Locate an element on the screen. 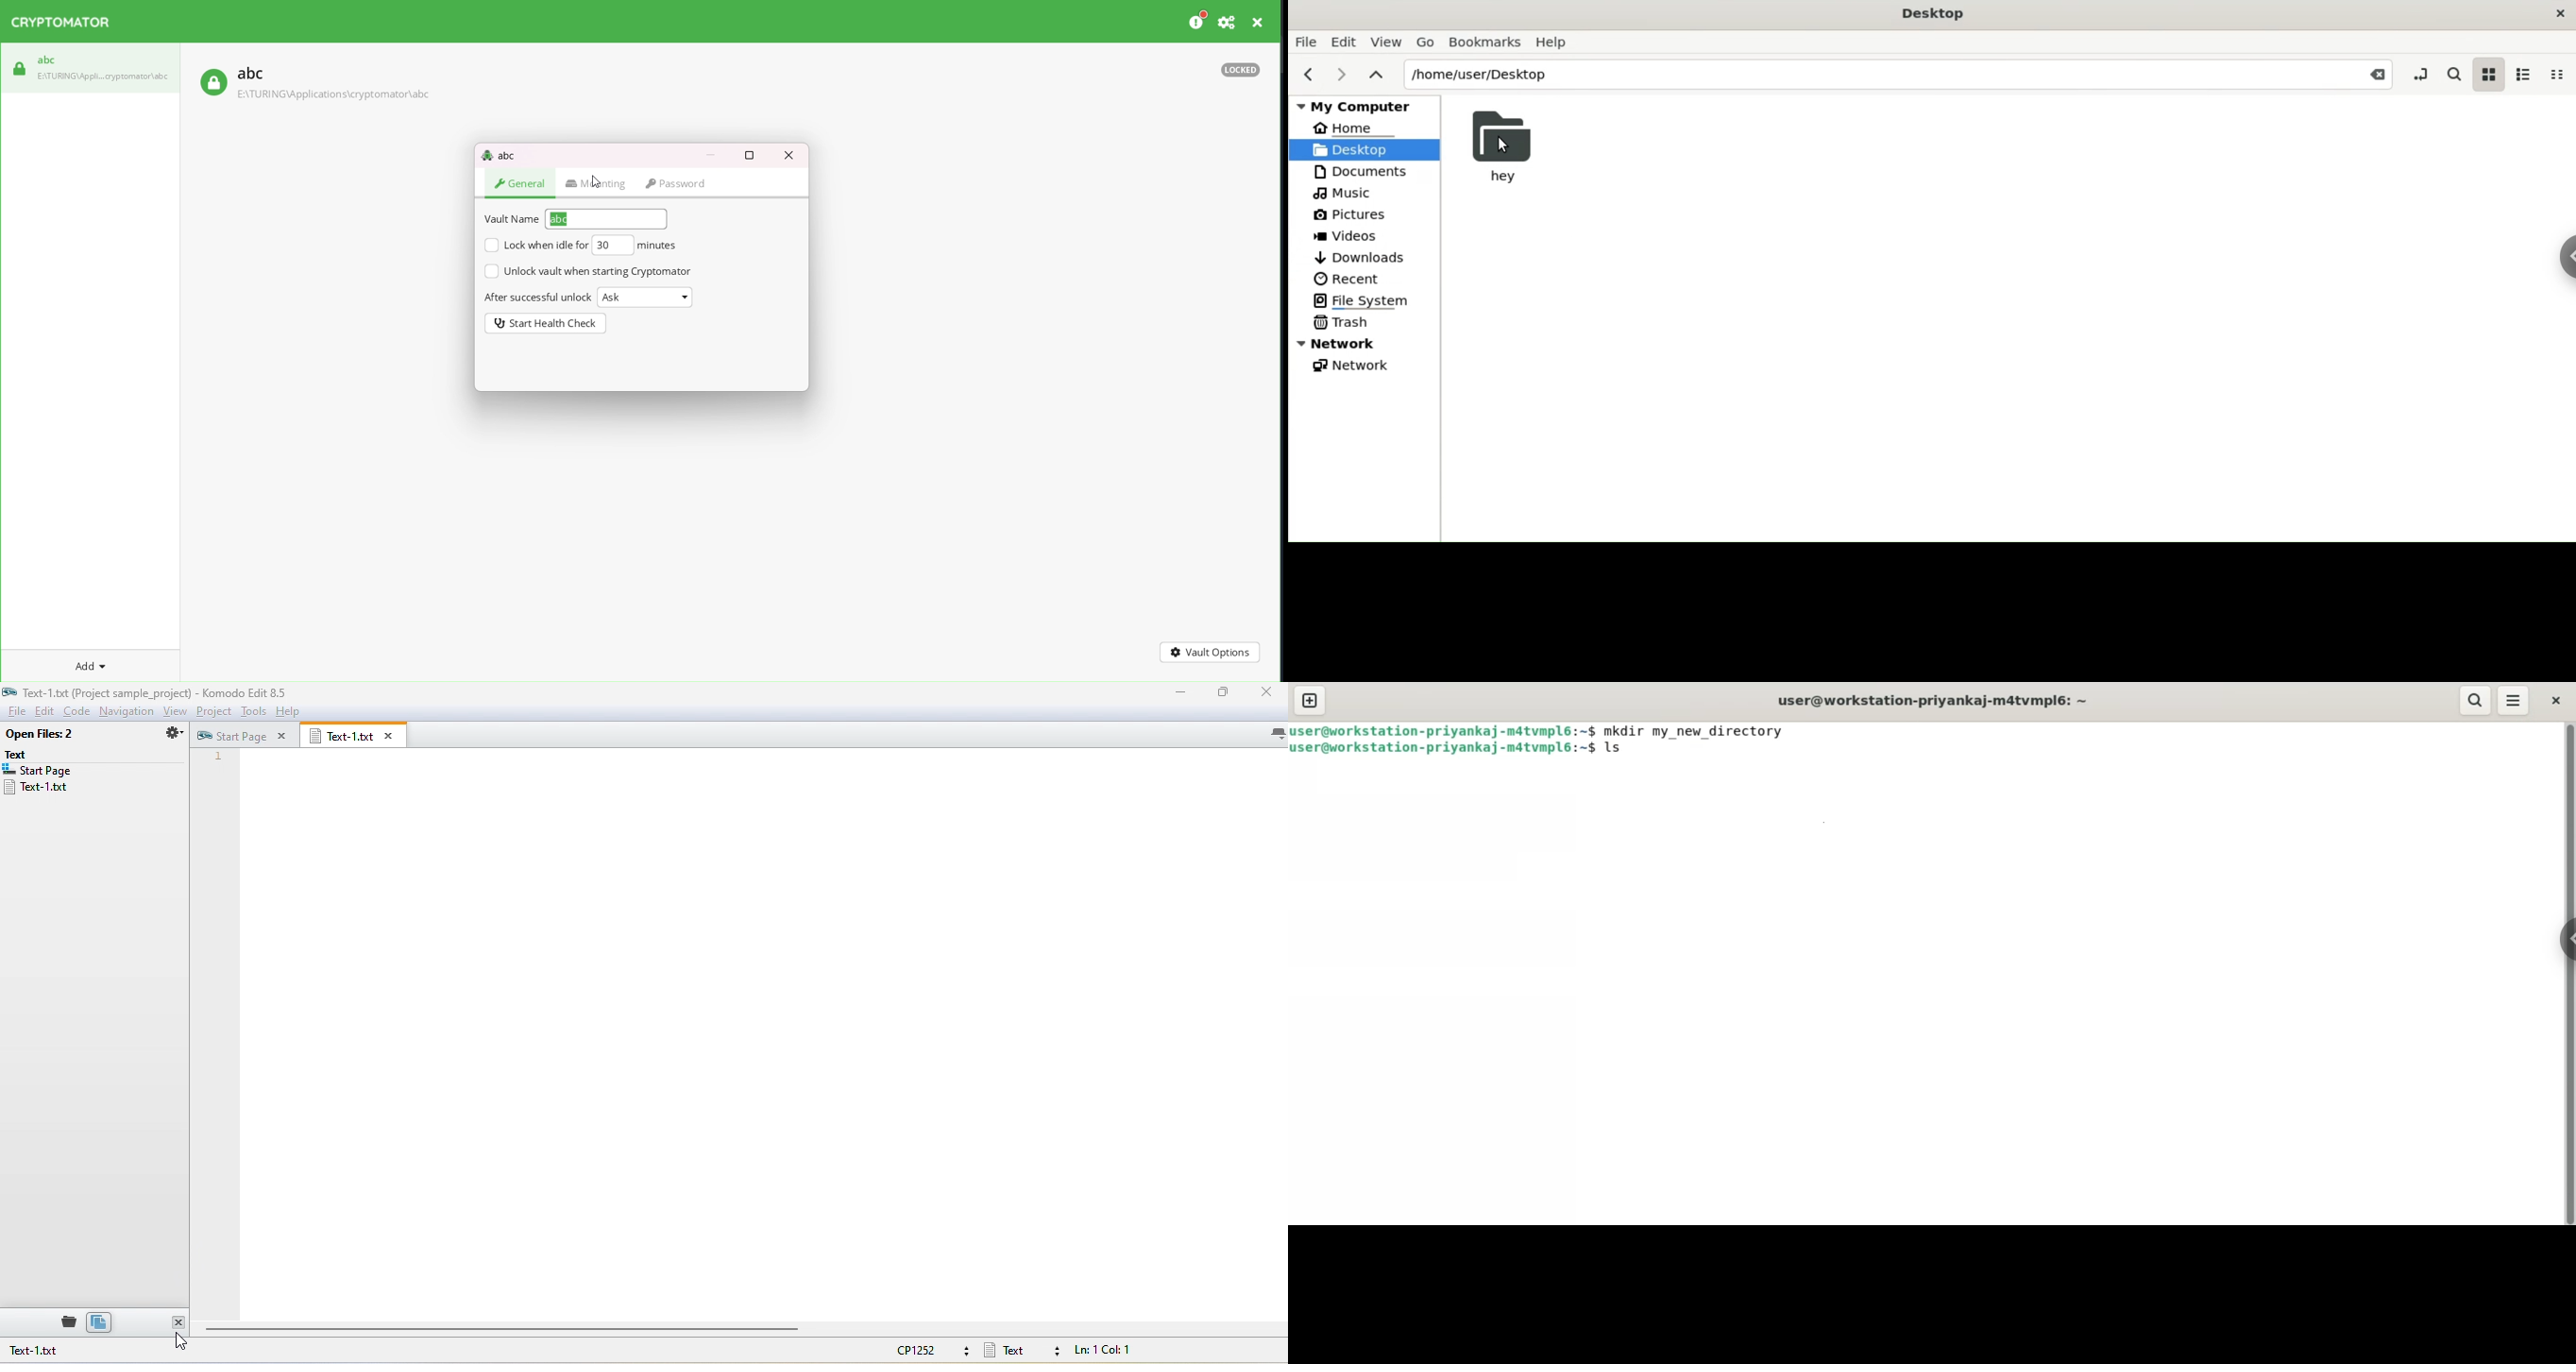 The height and width of the screenshot is (1372, 2576). close is located at coordinates (2557, 13).